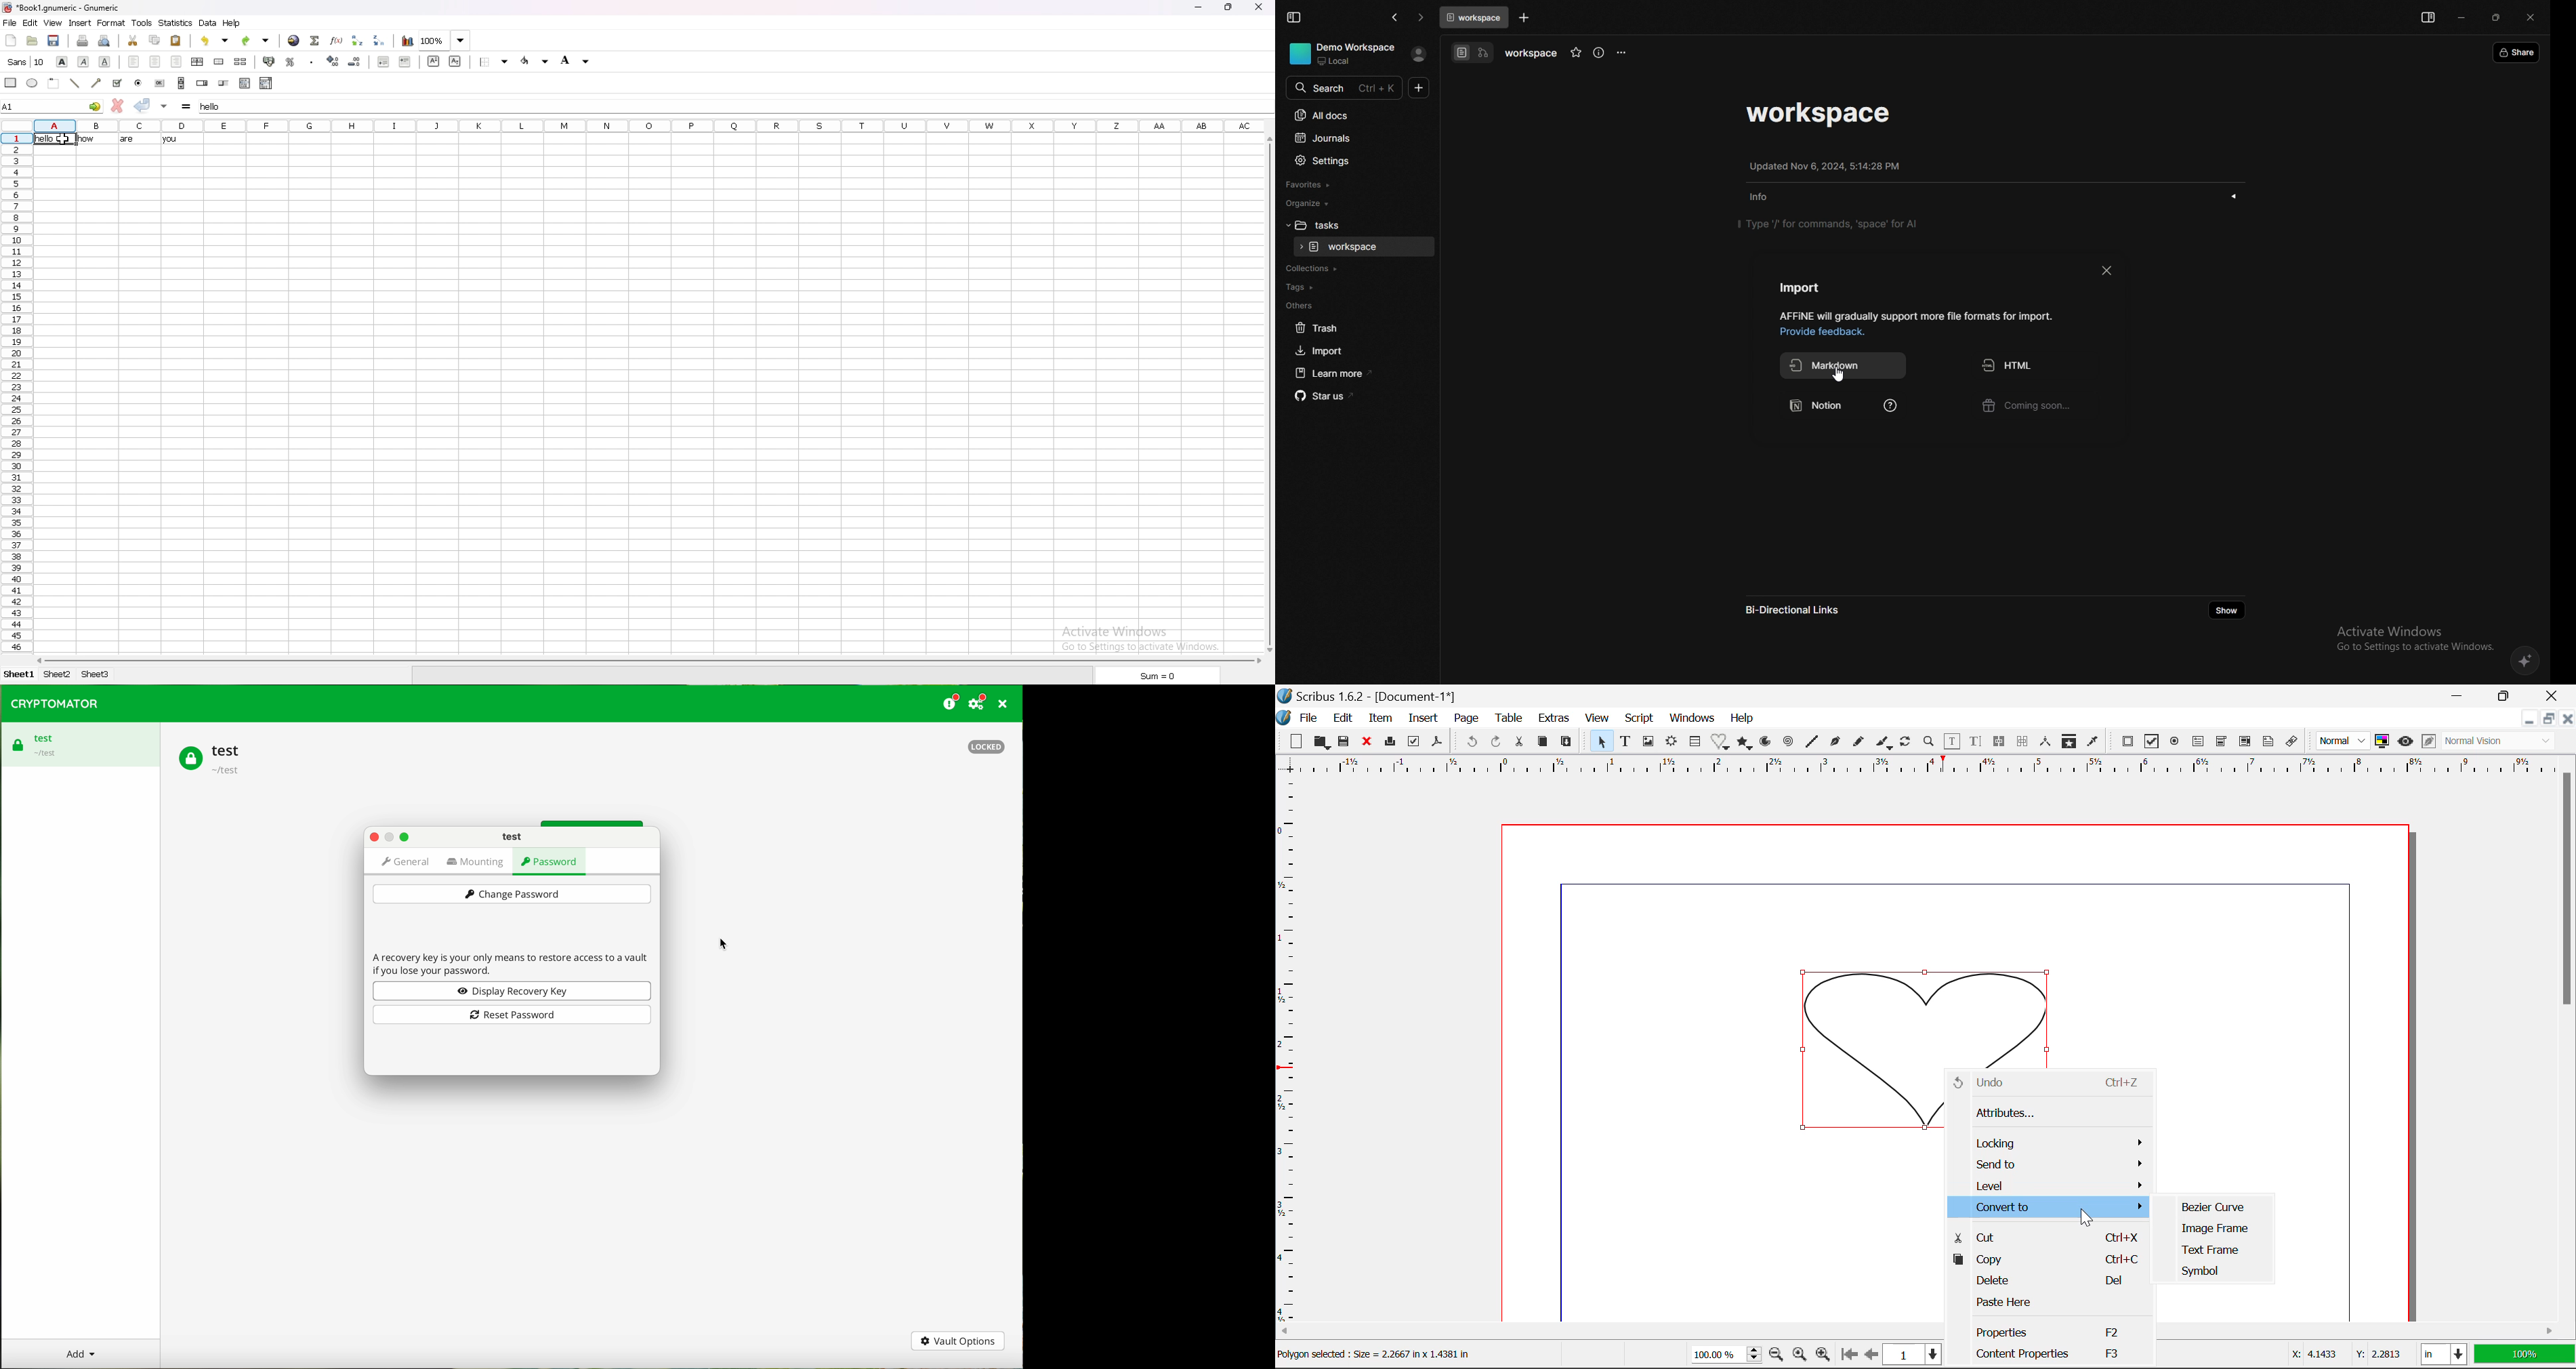 The width and height of the screenshot is (2576, 1372). I want to click on bold, so click(62, 61).